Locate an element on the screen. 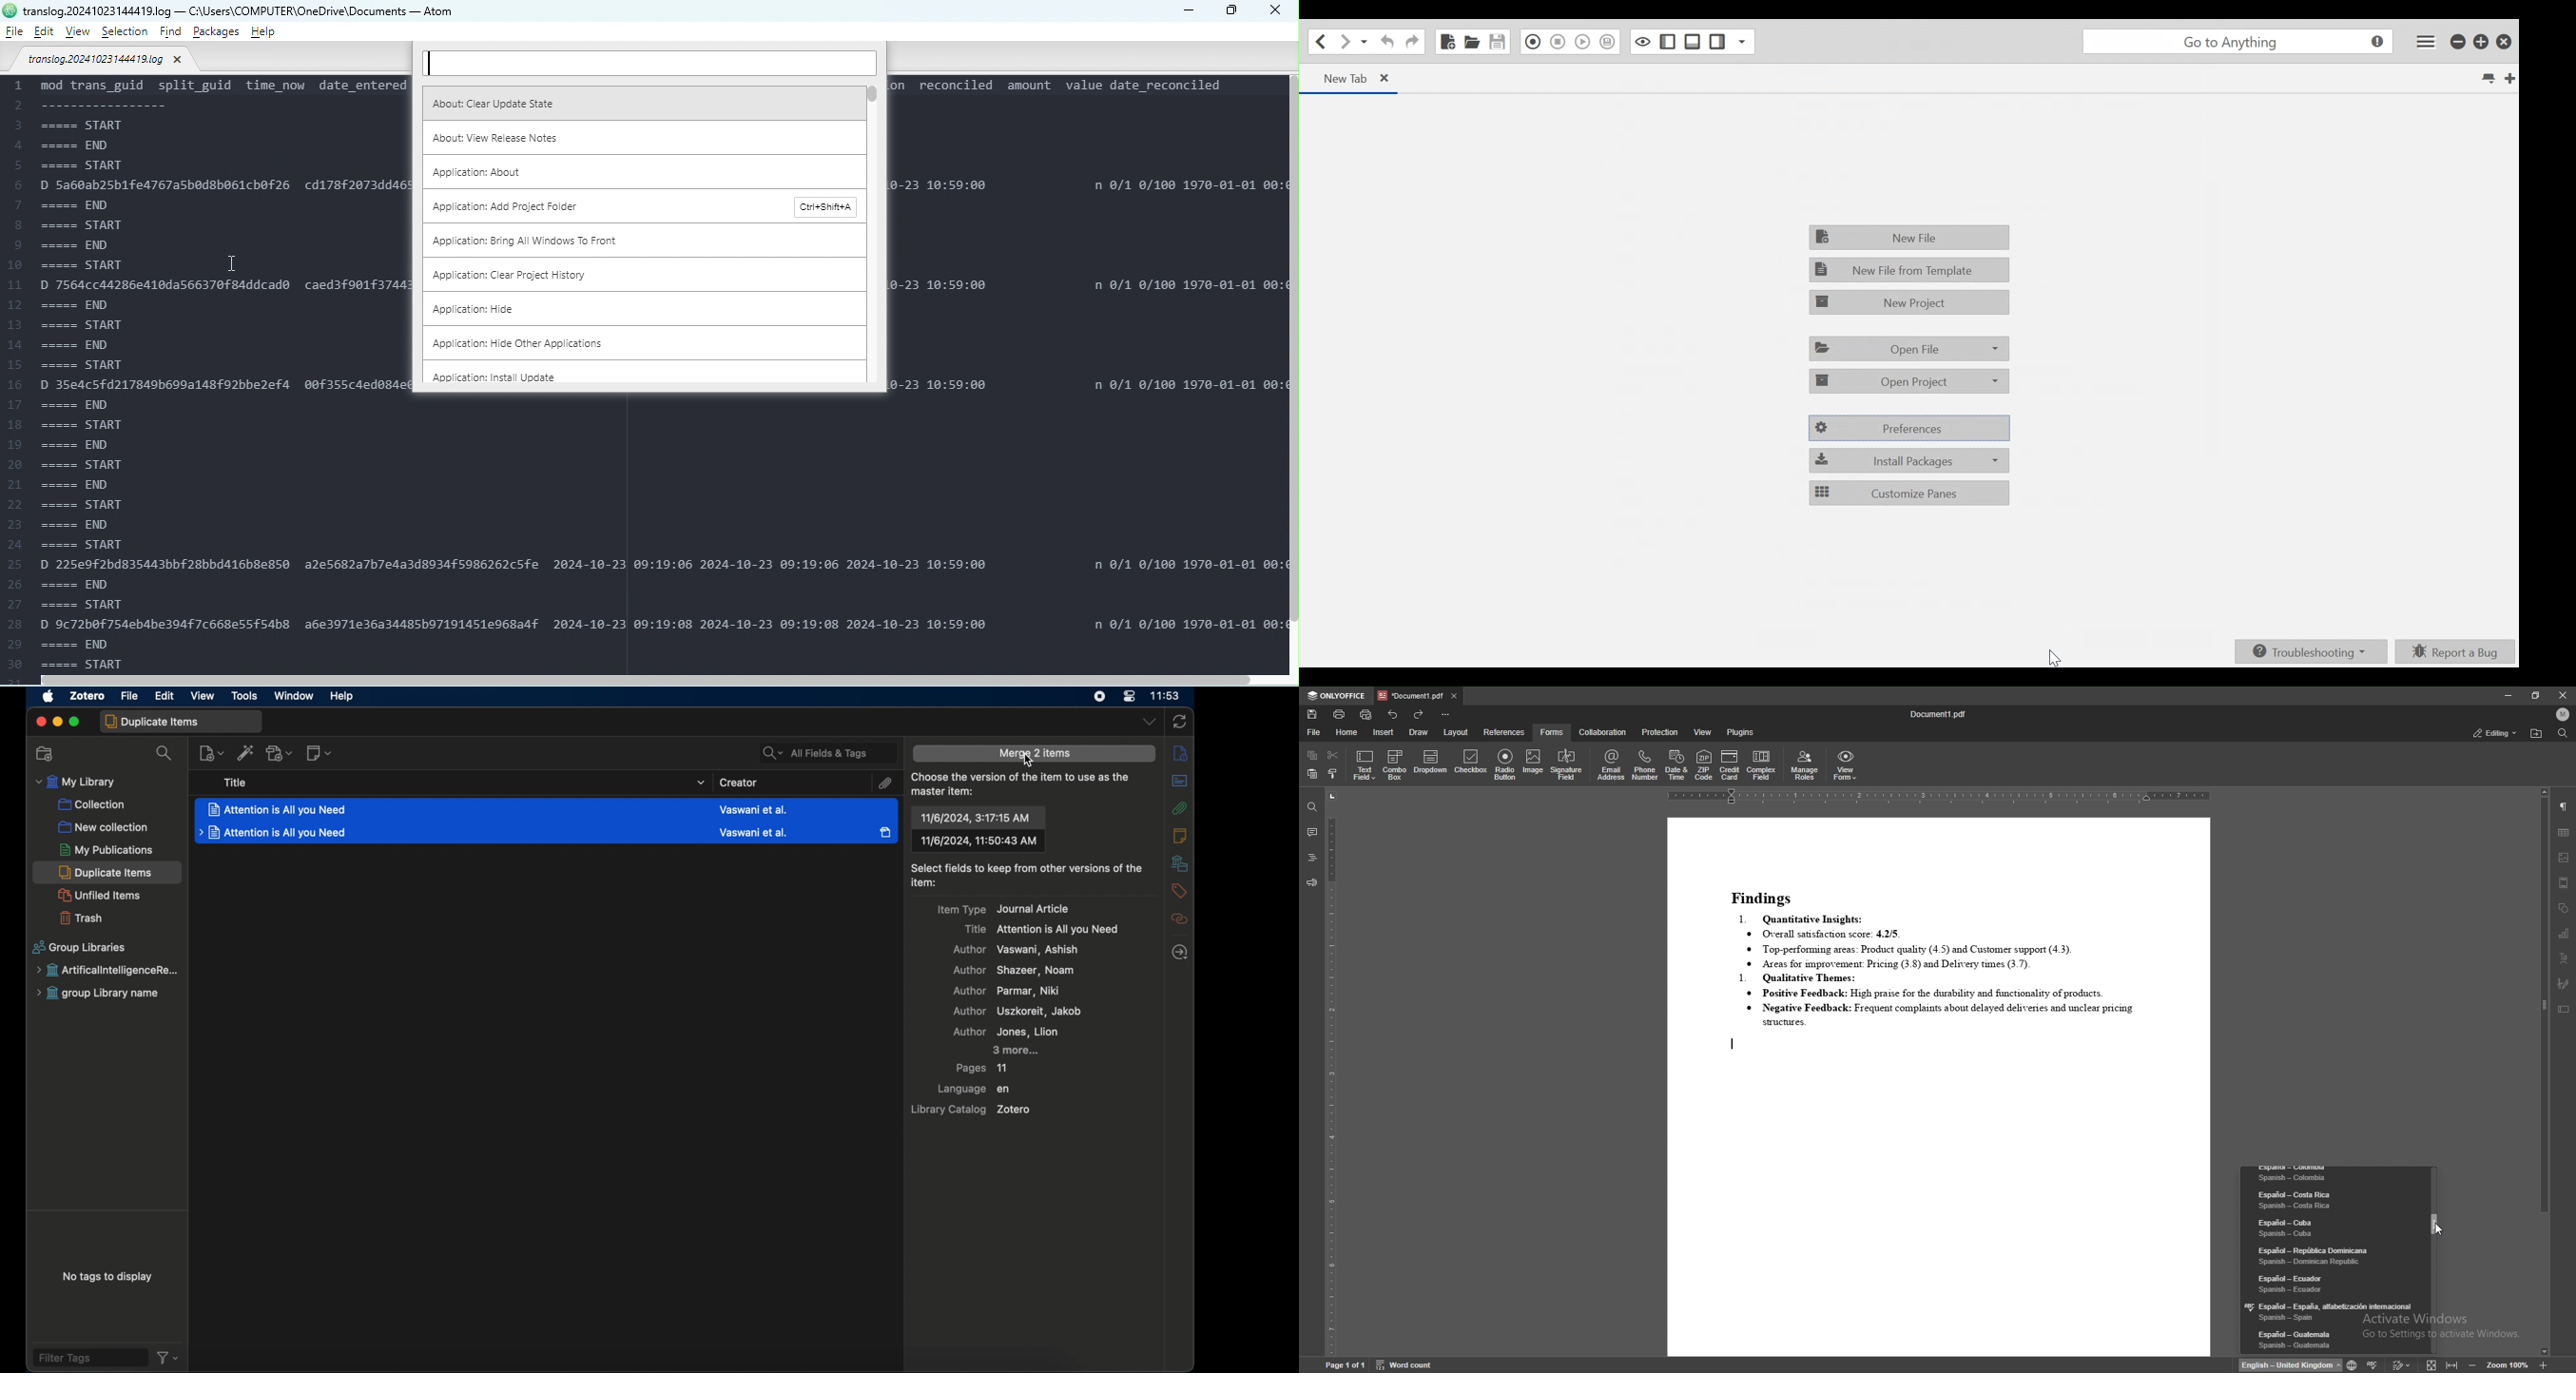 The image size is (2576, 1400). signature field is located at coordinates (1566, 766).